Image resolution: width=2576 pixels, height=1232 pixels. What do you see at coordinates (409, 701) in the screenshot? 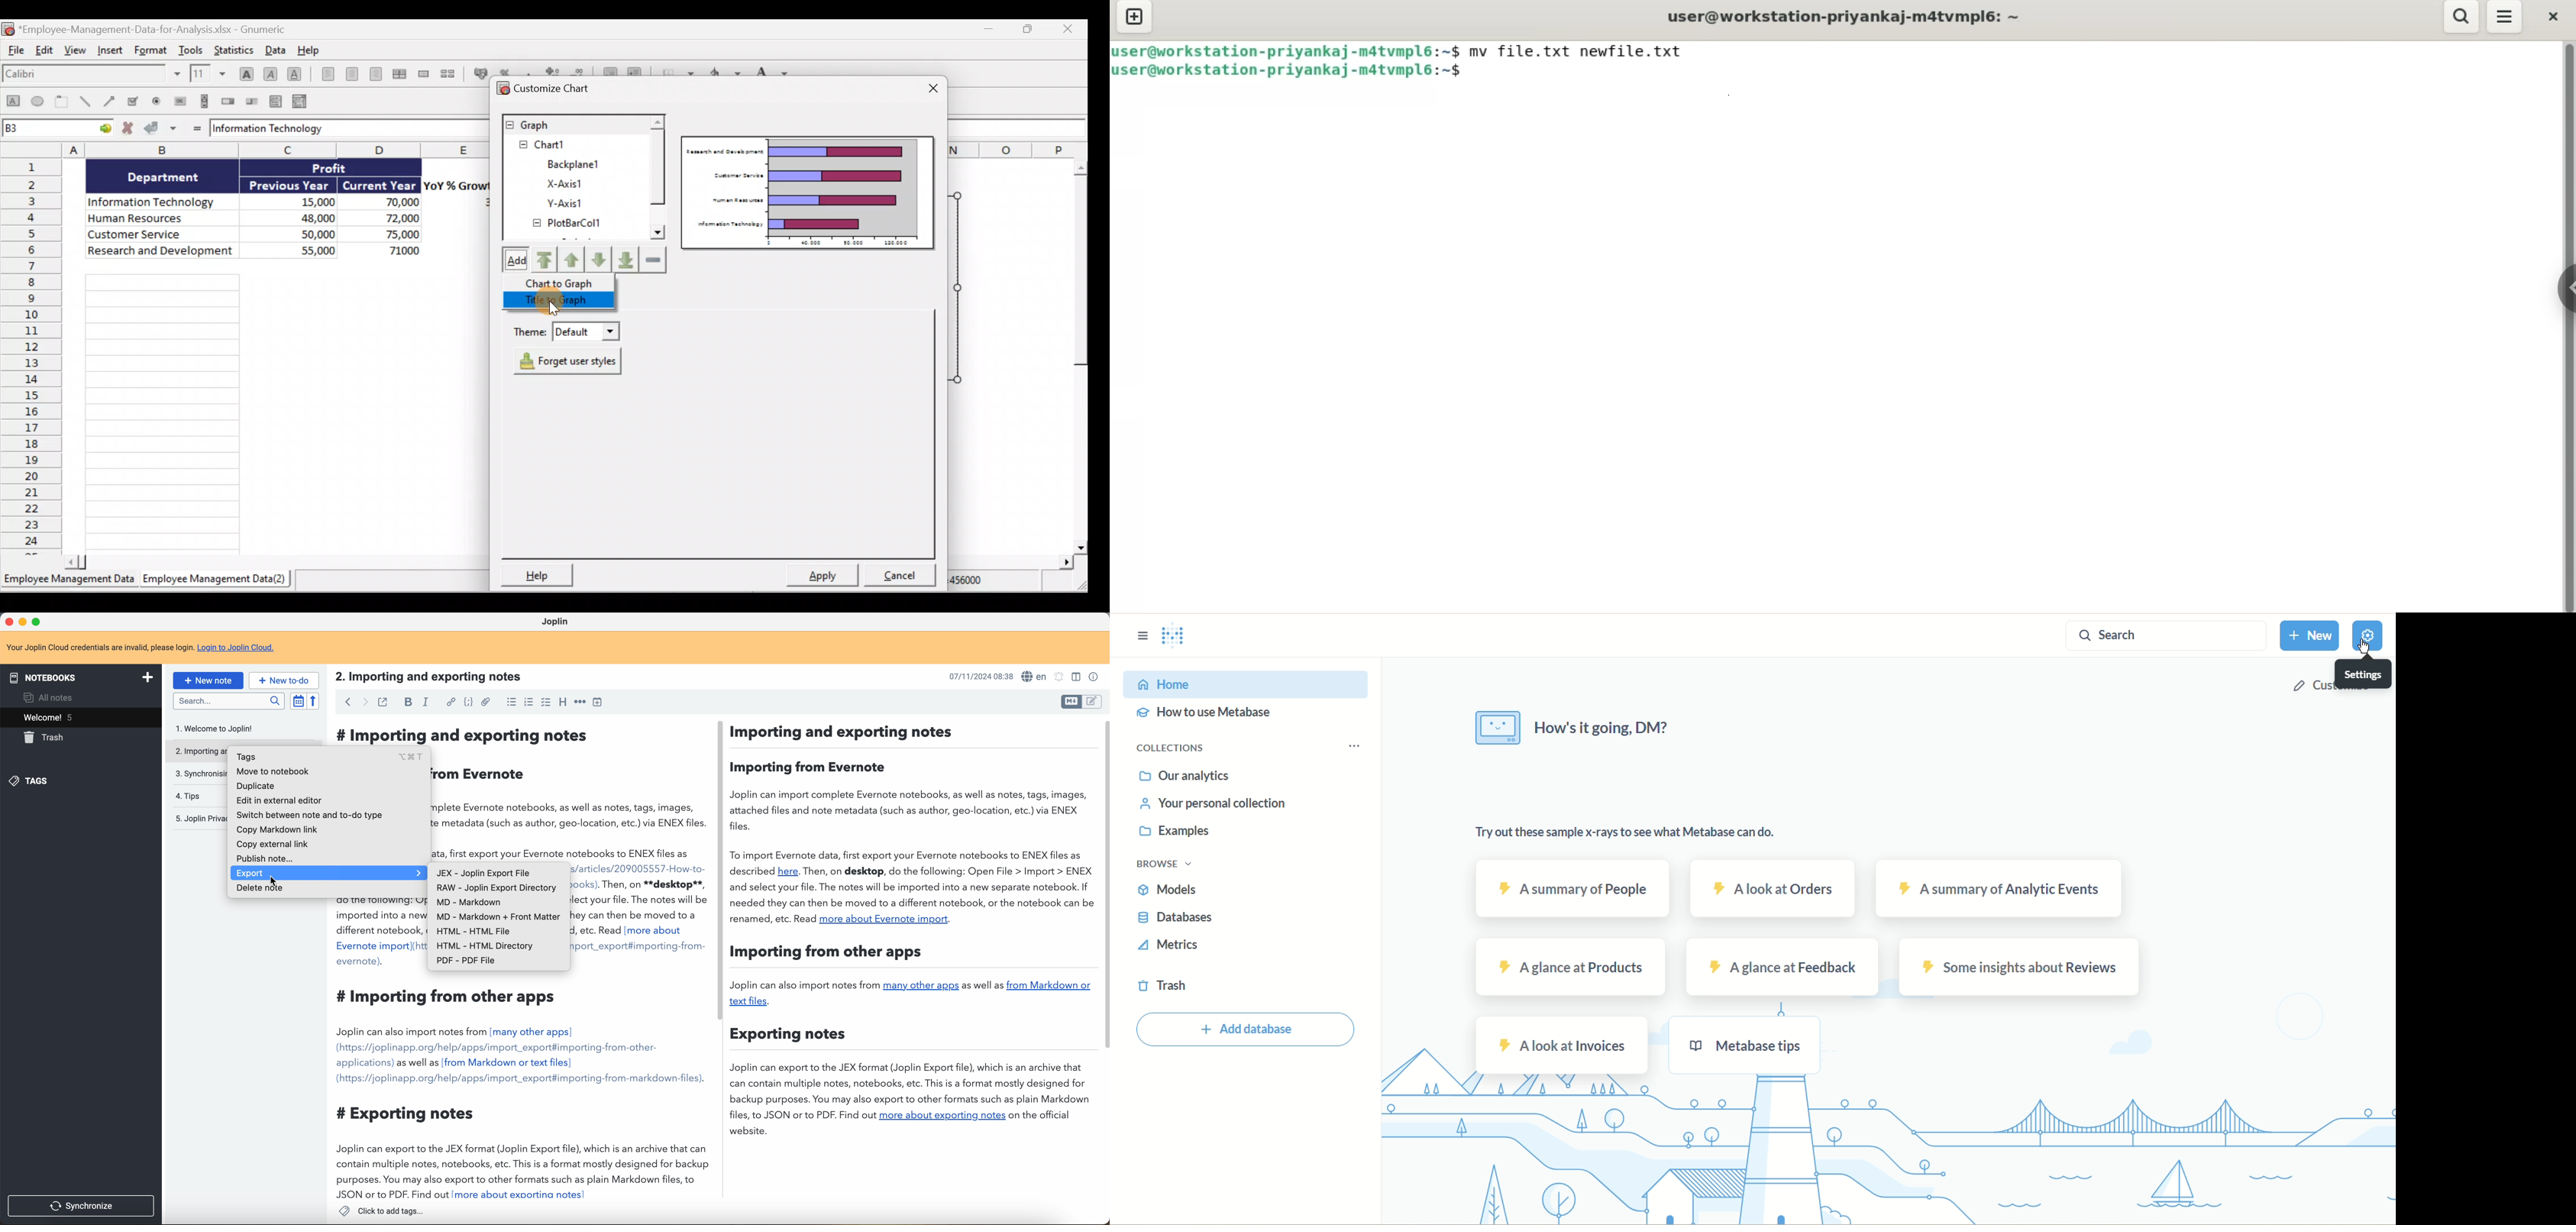
I see `bold` at bounding box center [409, 701].